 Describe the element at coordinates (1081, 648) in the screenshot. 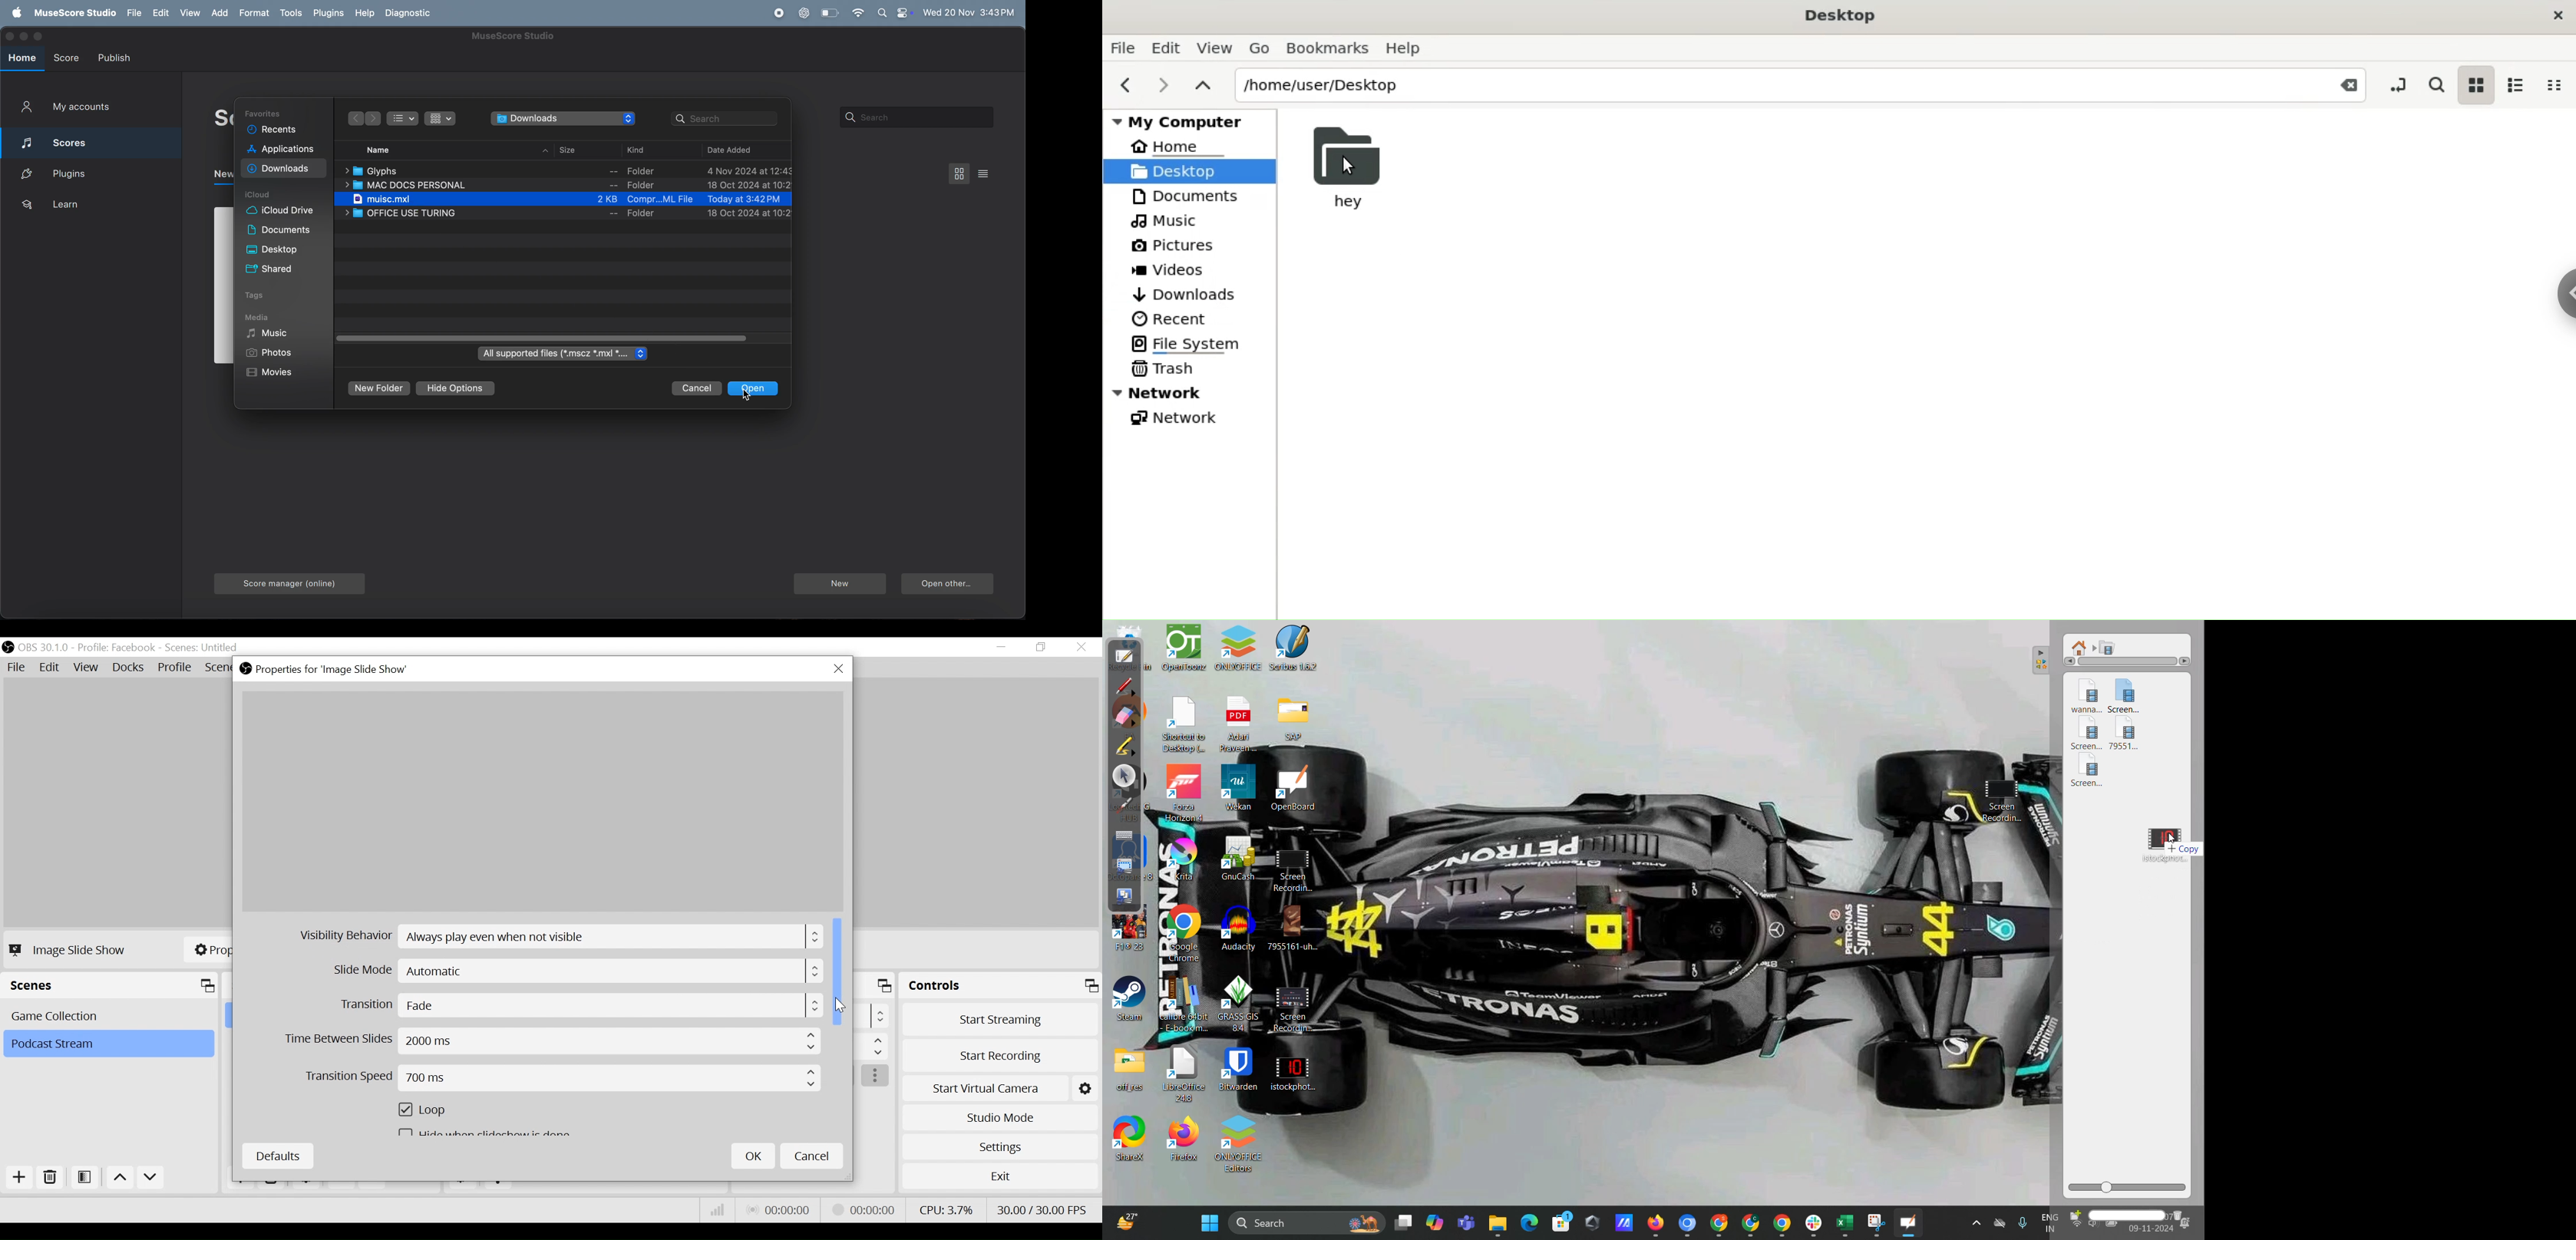

I see `Close` at that location.